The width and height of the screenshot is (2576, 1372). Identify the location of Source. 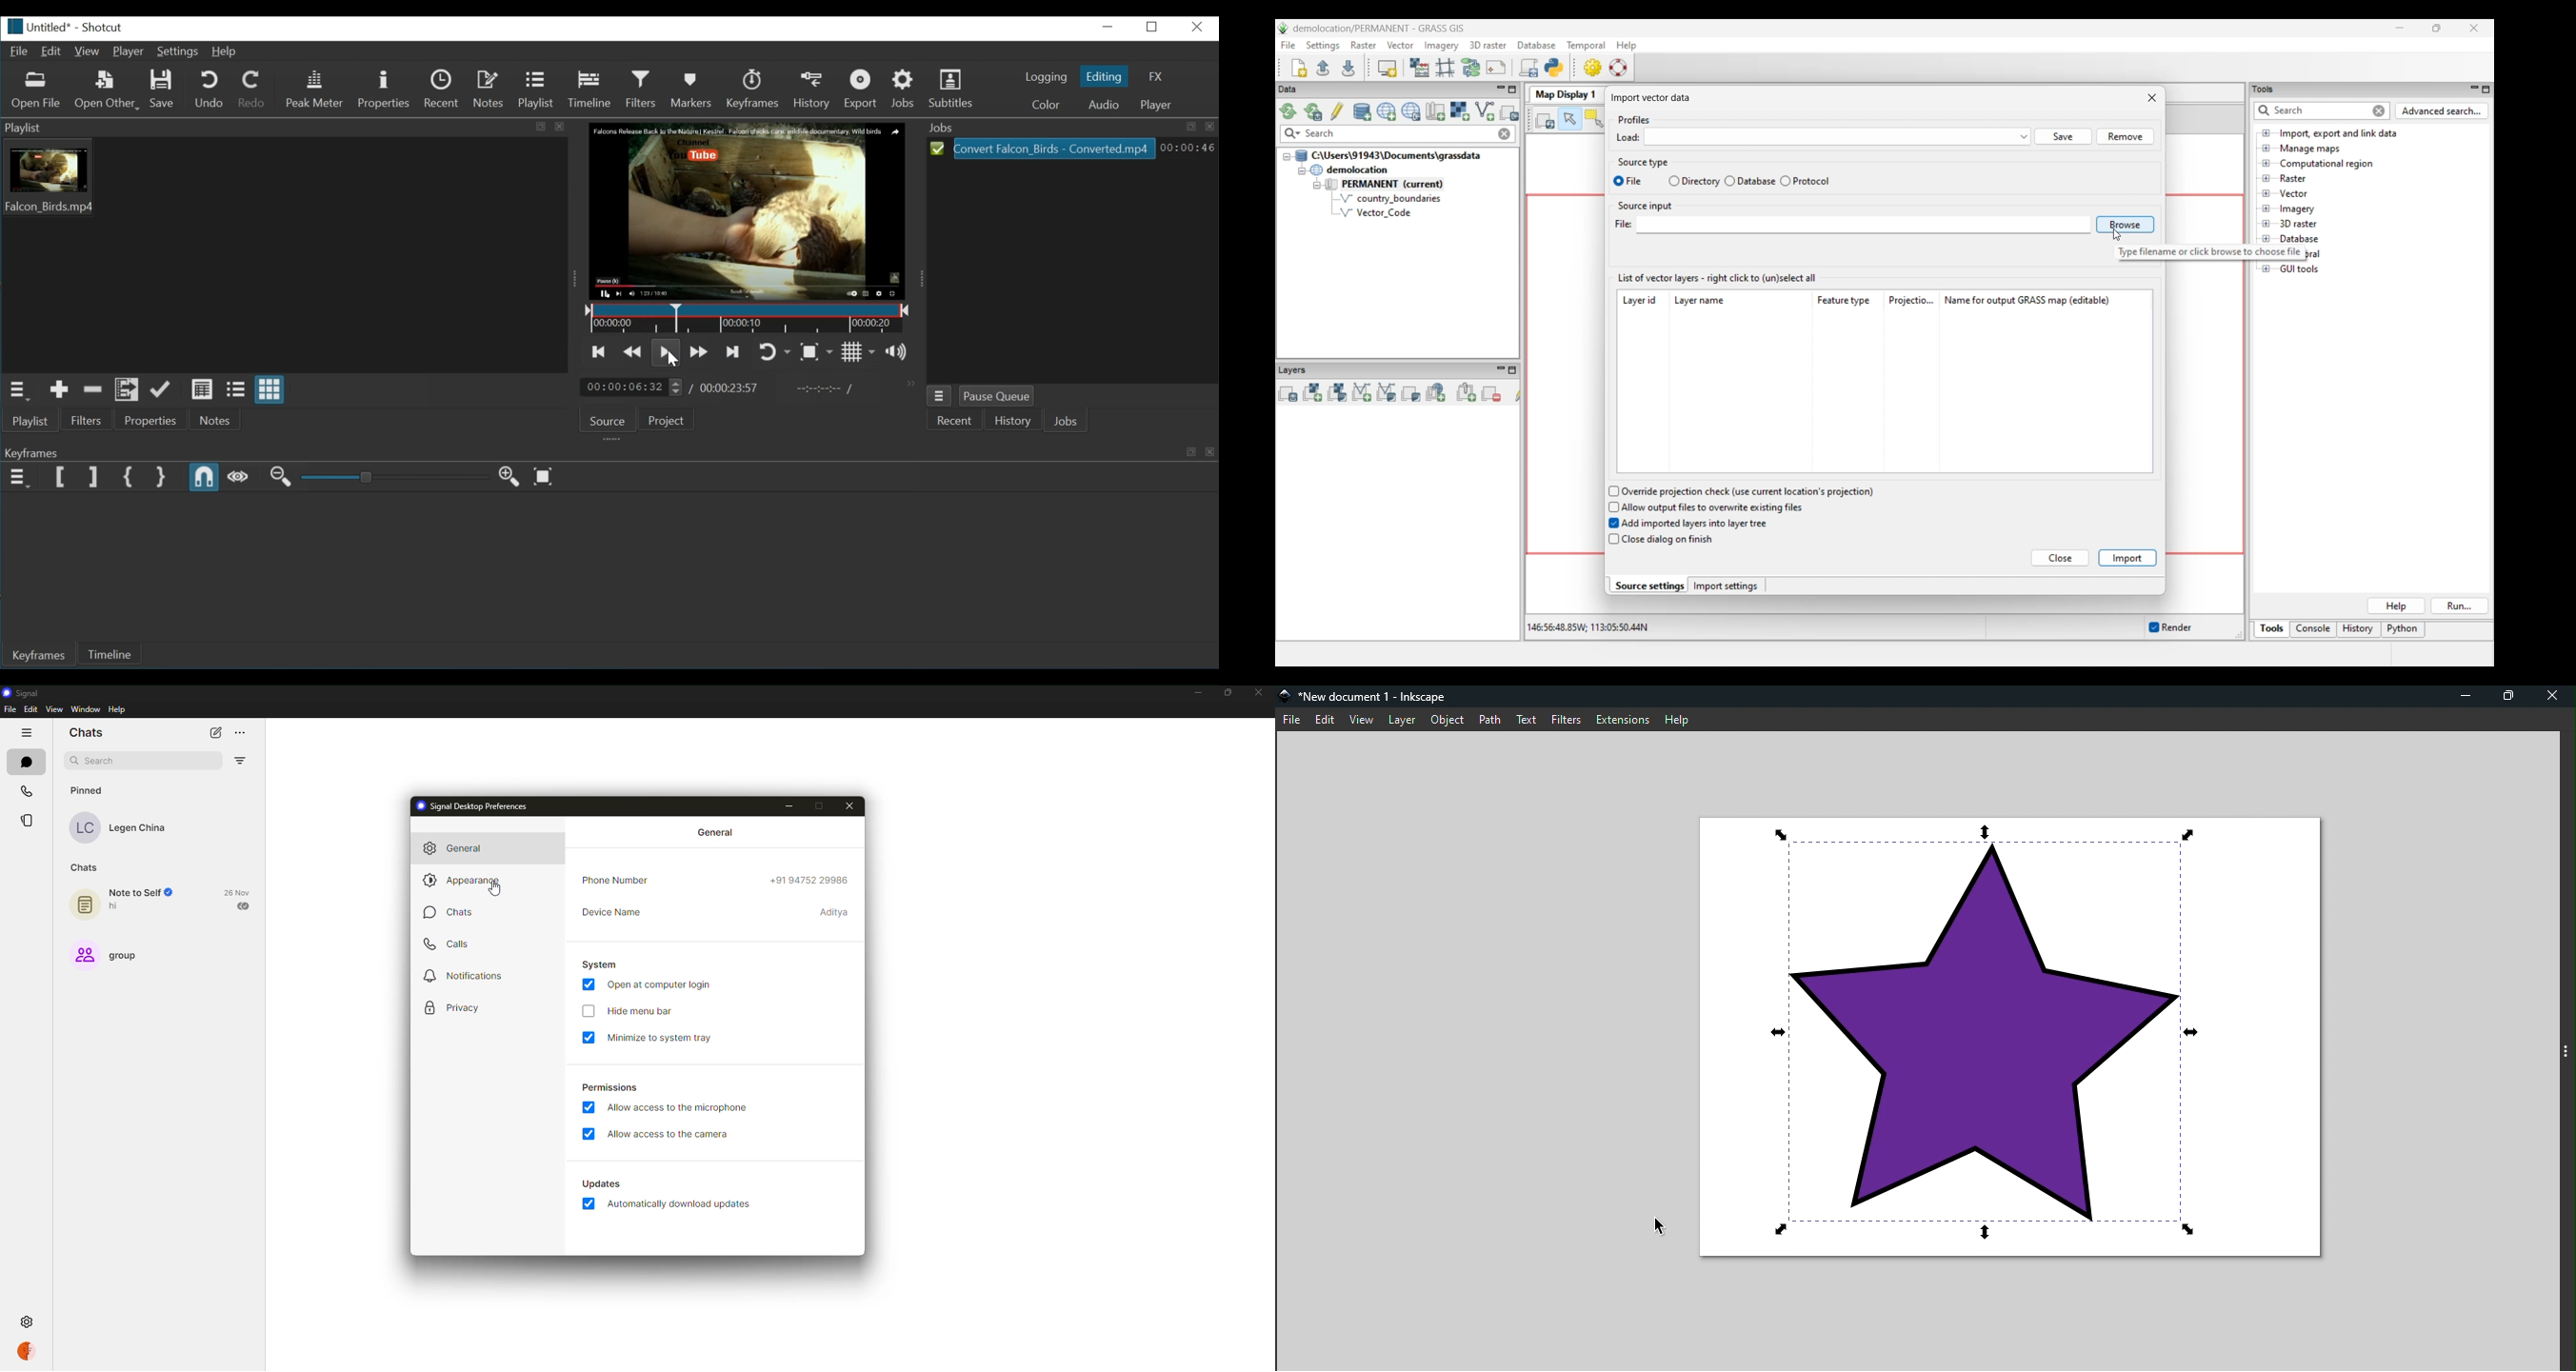
(608, 423).